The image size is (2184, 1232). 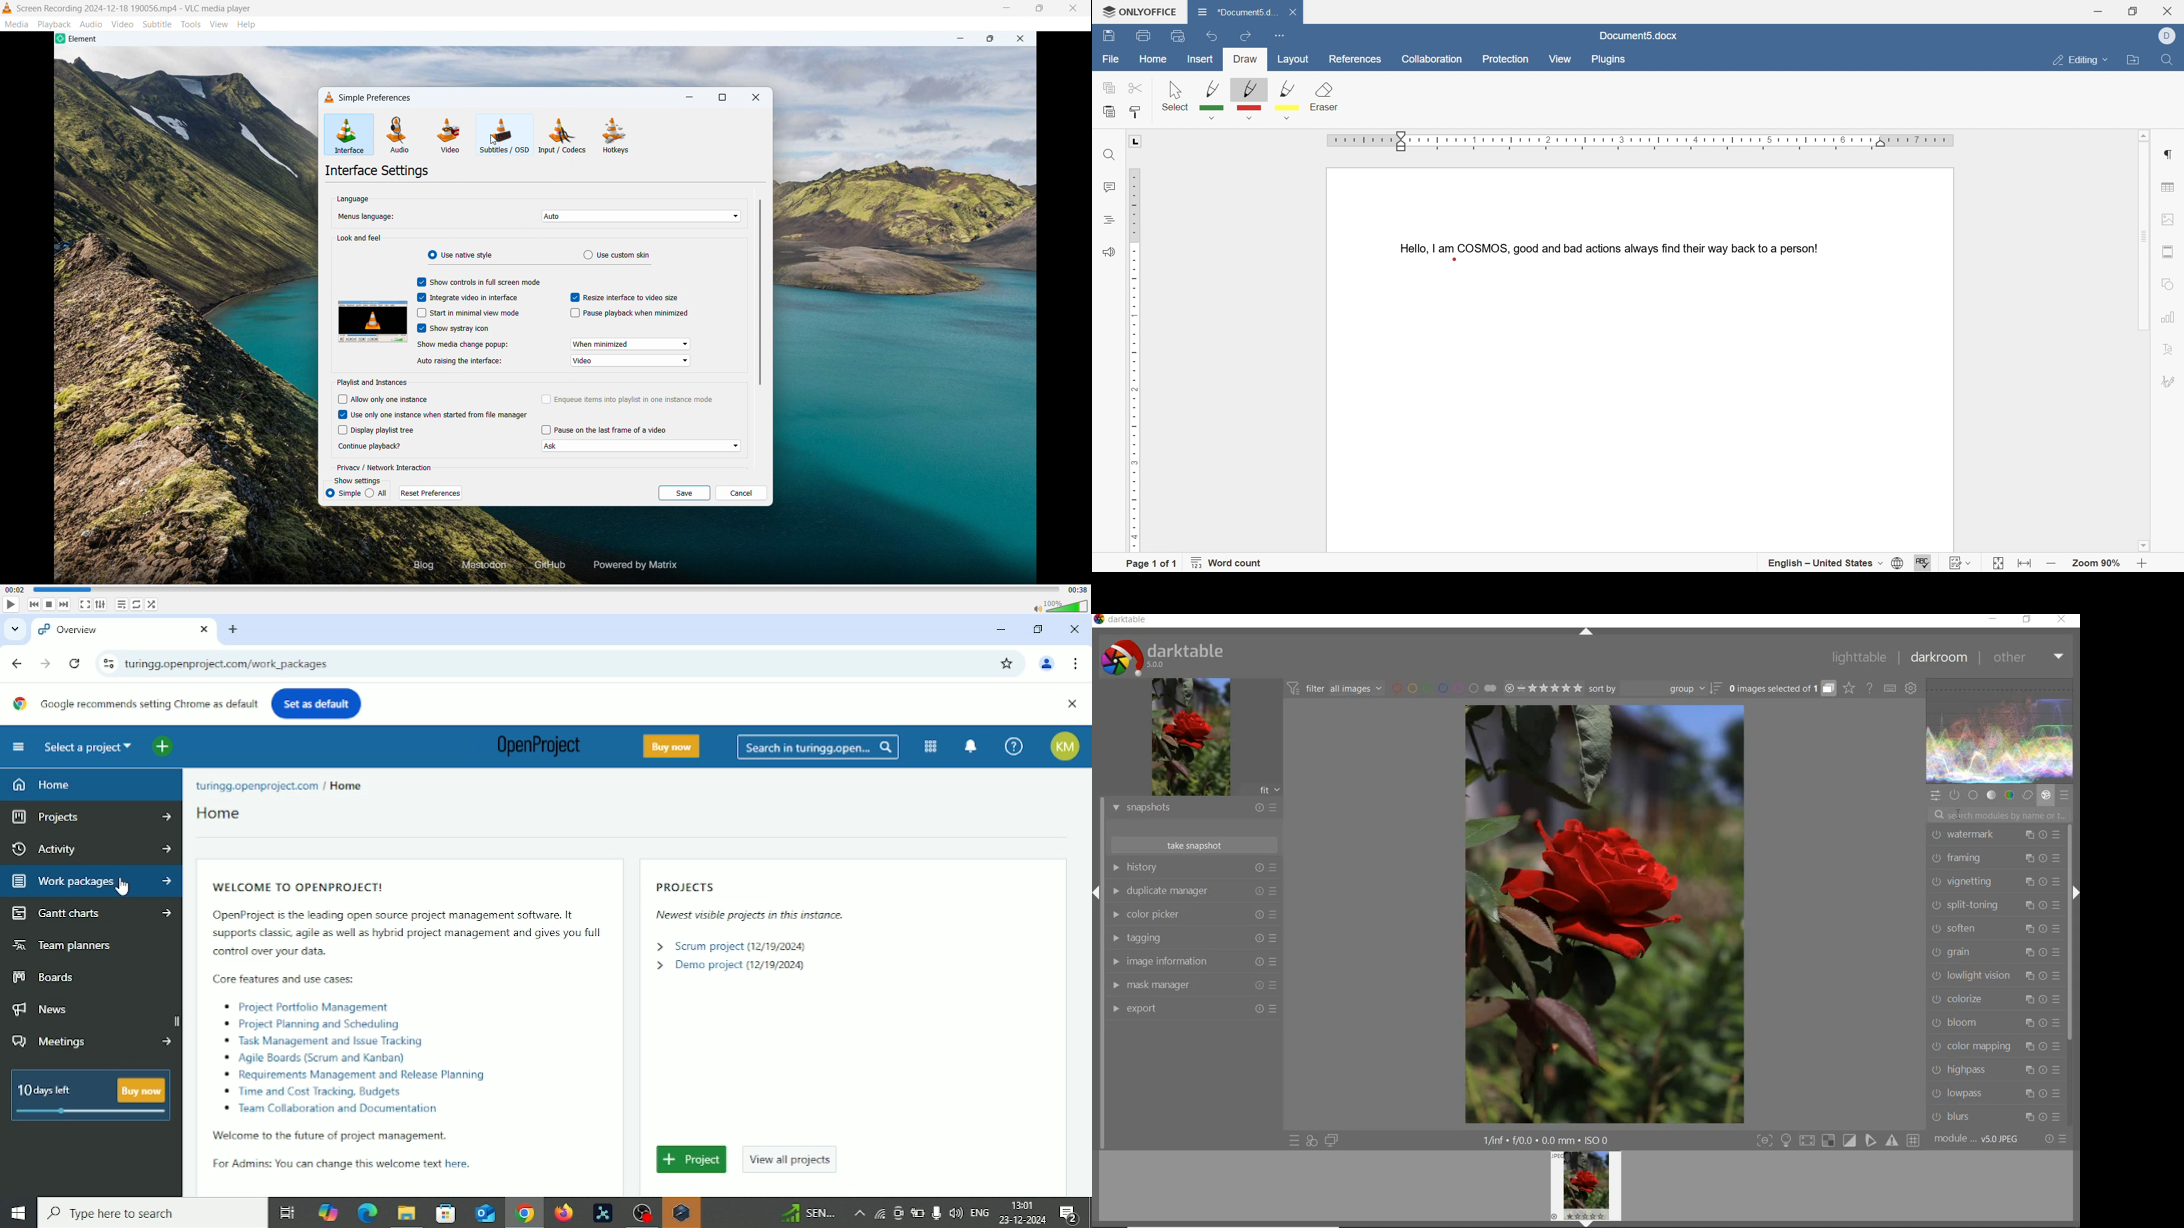 What do you see at coordinates (449, 135) in the screenshot?
I see `Video ` at bounding box center [449, 135].